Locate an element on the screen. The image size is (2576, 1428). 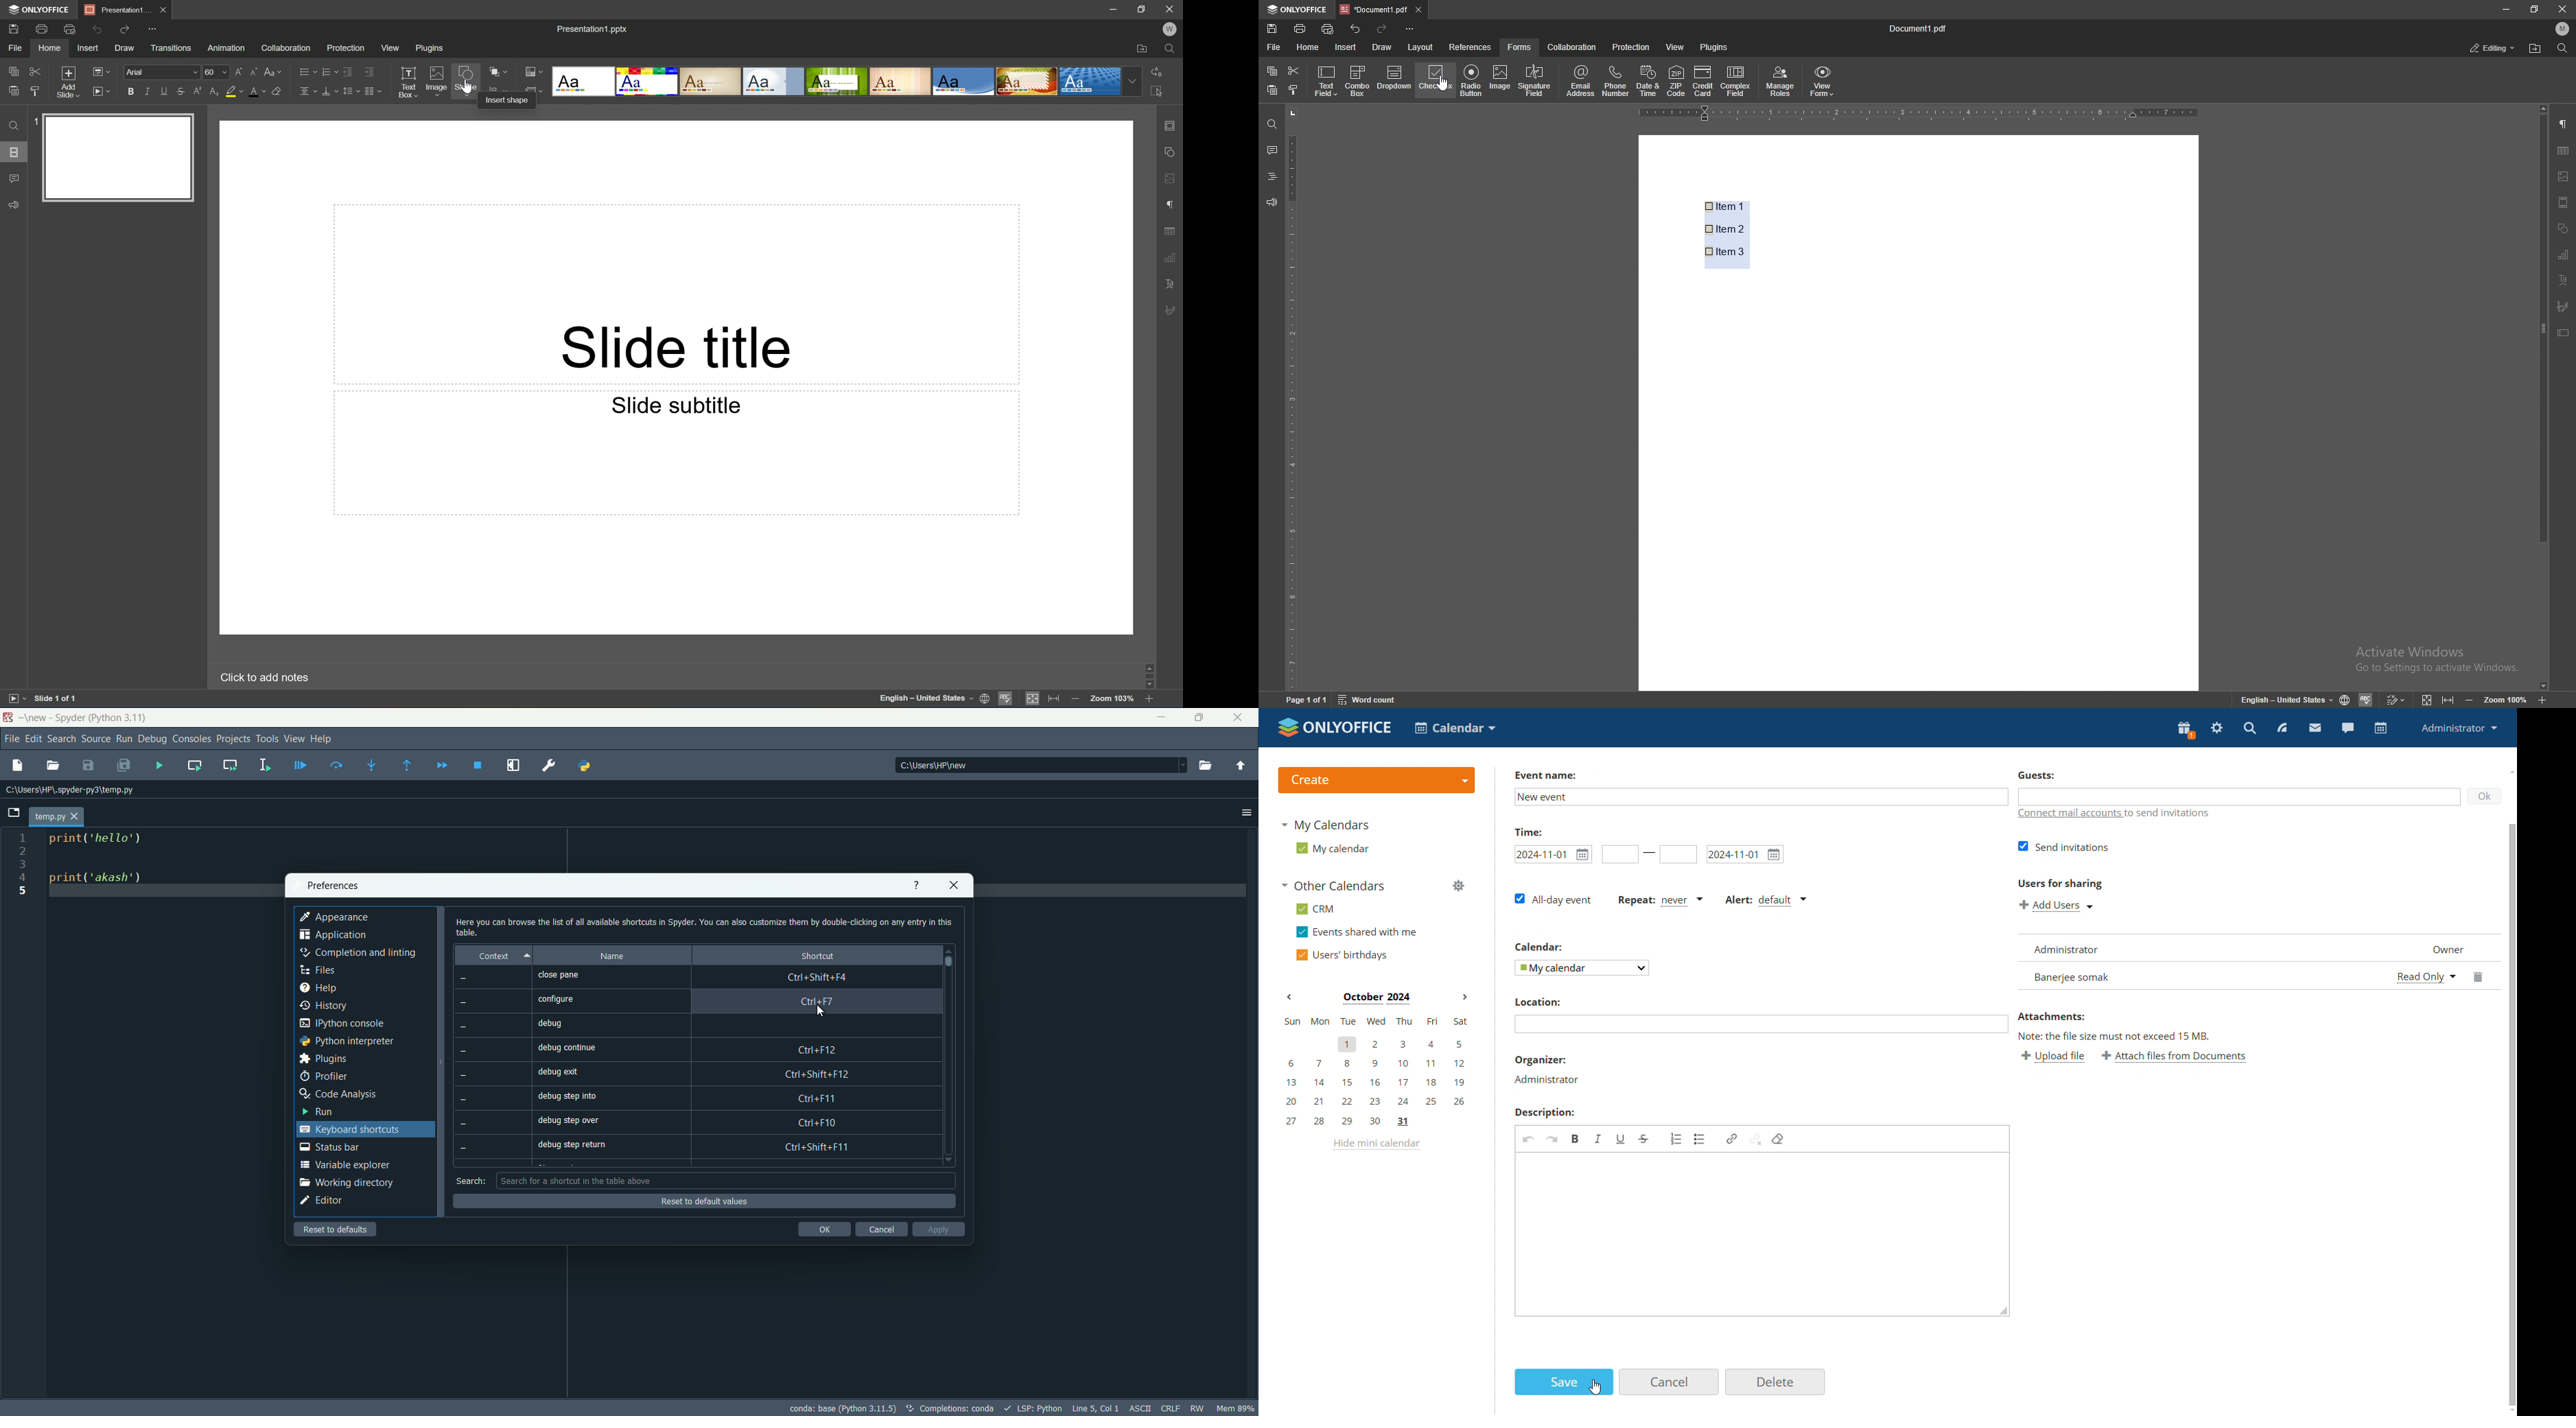
Copy is located at coordinates (14, 69).